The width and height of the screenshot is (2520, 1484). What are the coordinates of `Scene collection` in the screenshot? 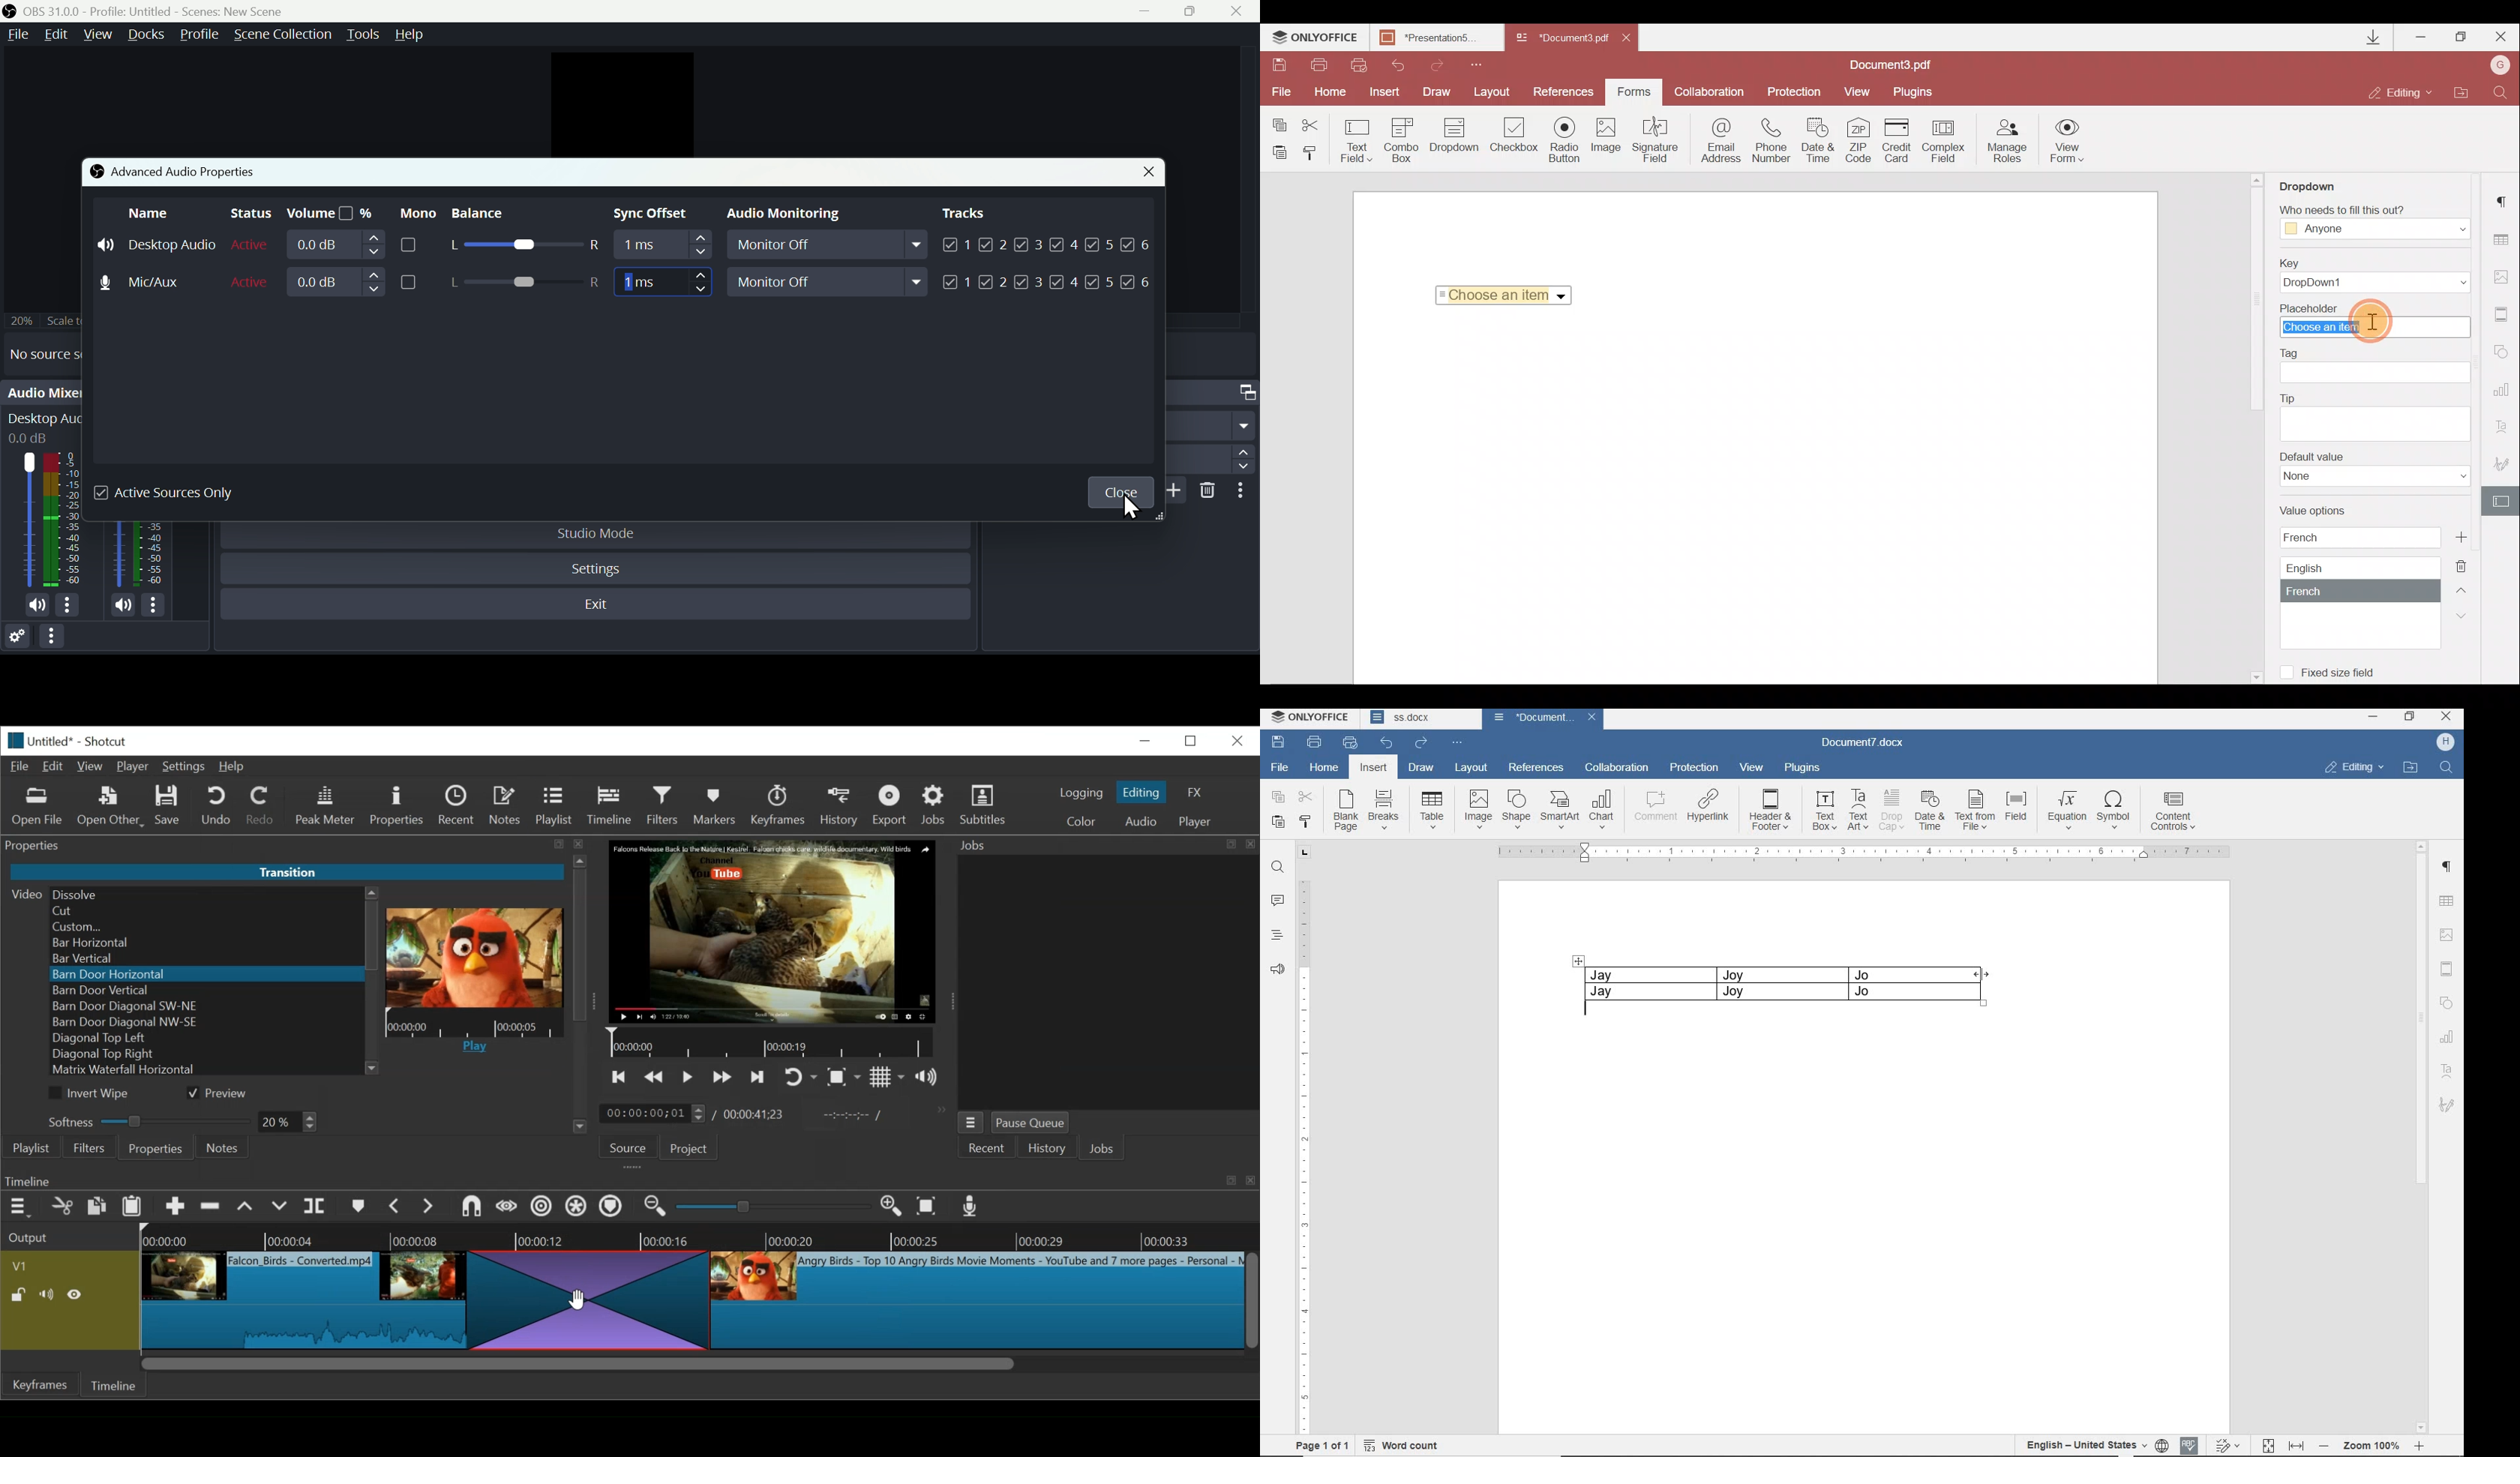 It's located at (282, 34).